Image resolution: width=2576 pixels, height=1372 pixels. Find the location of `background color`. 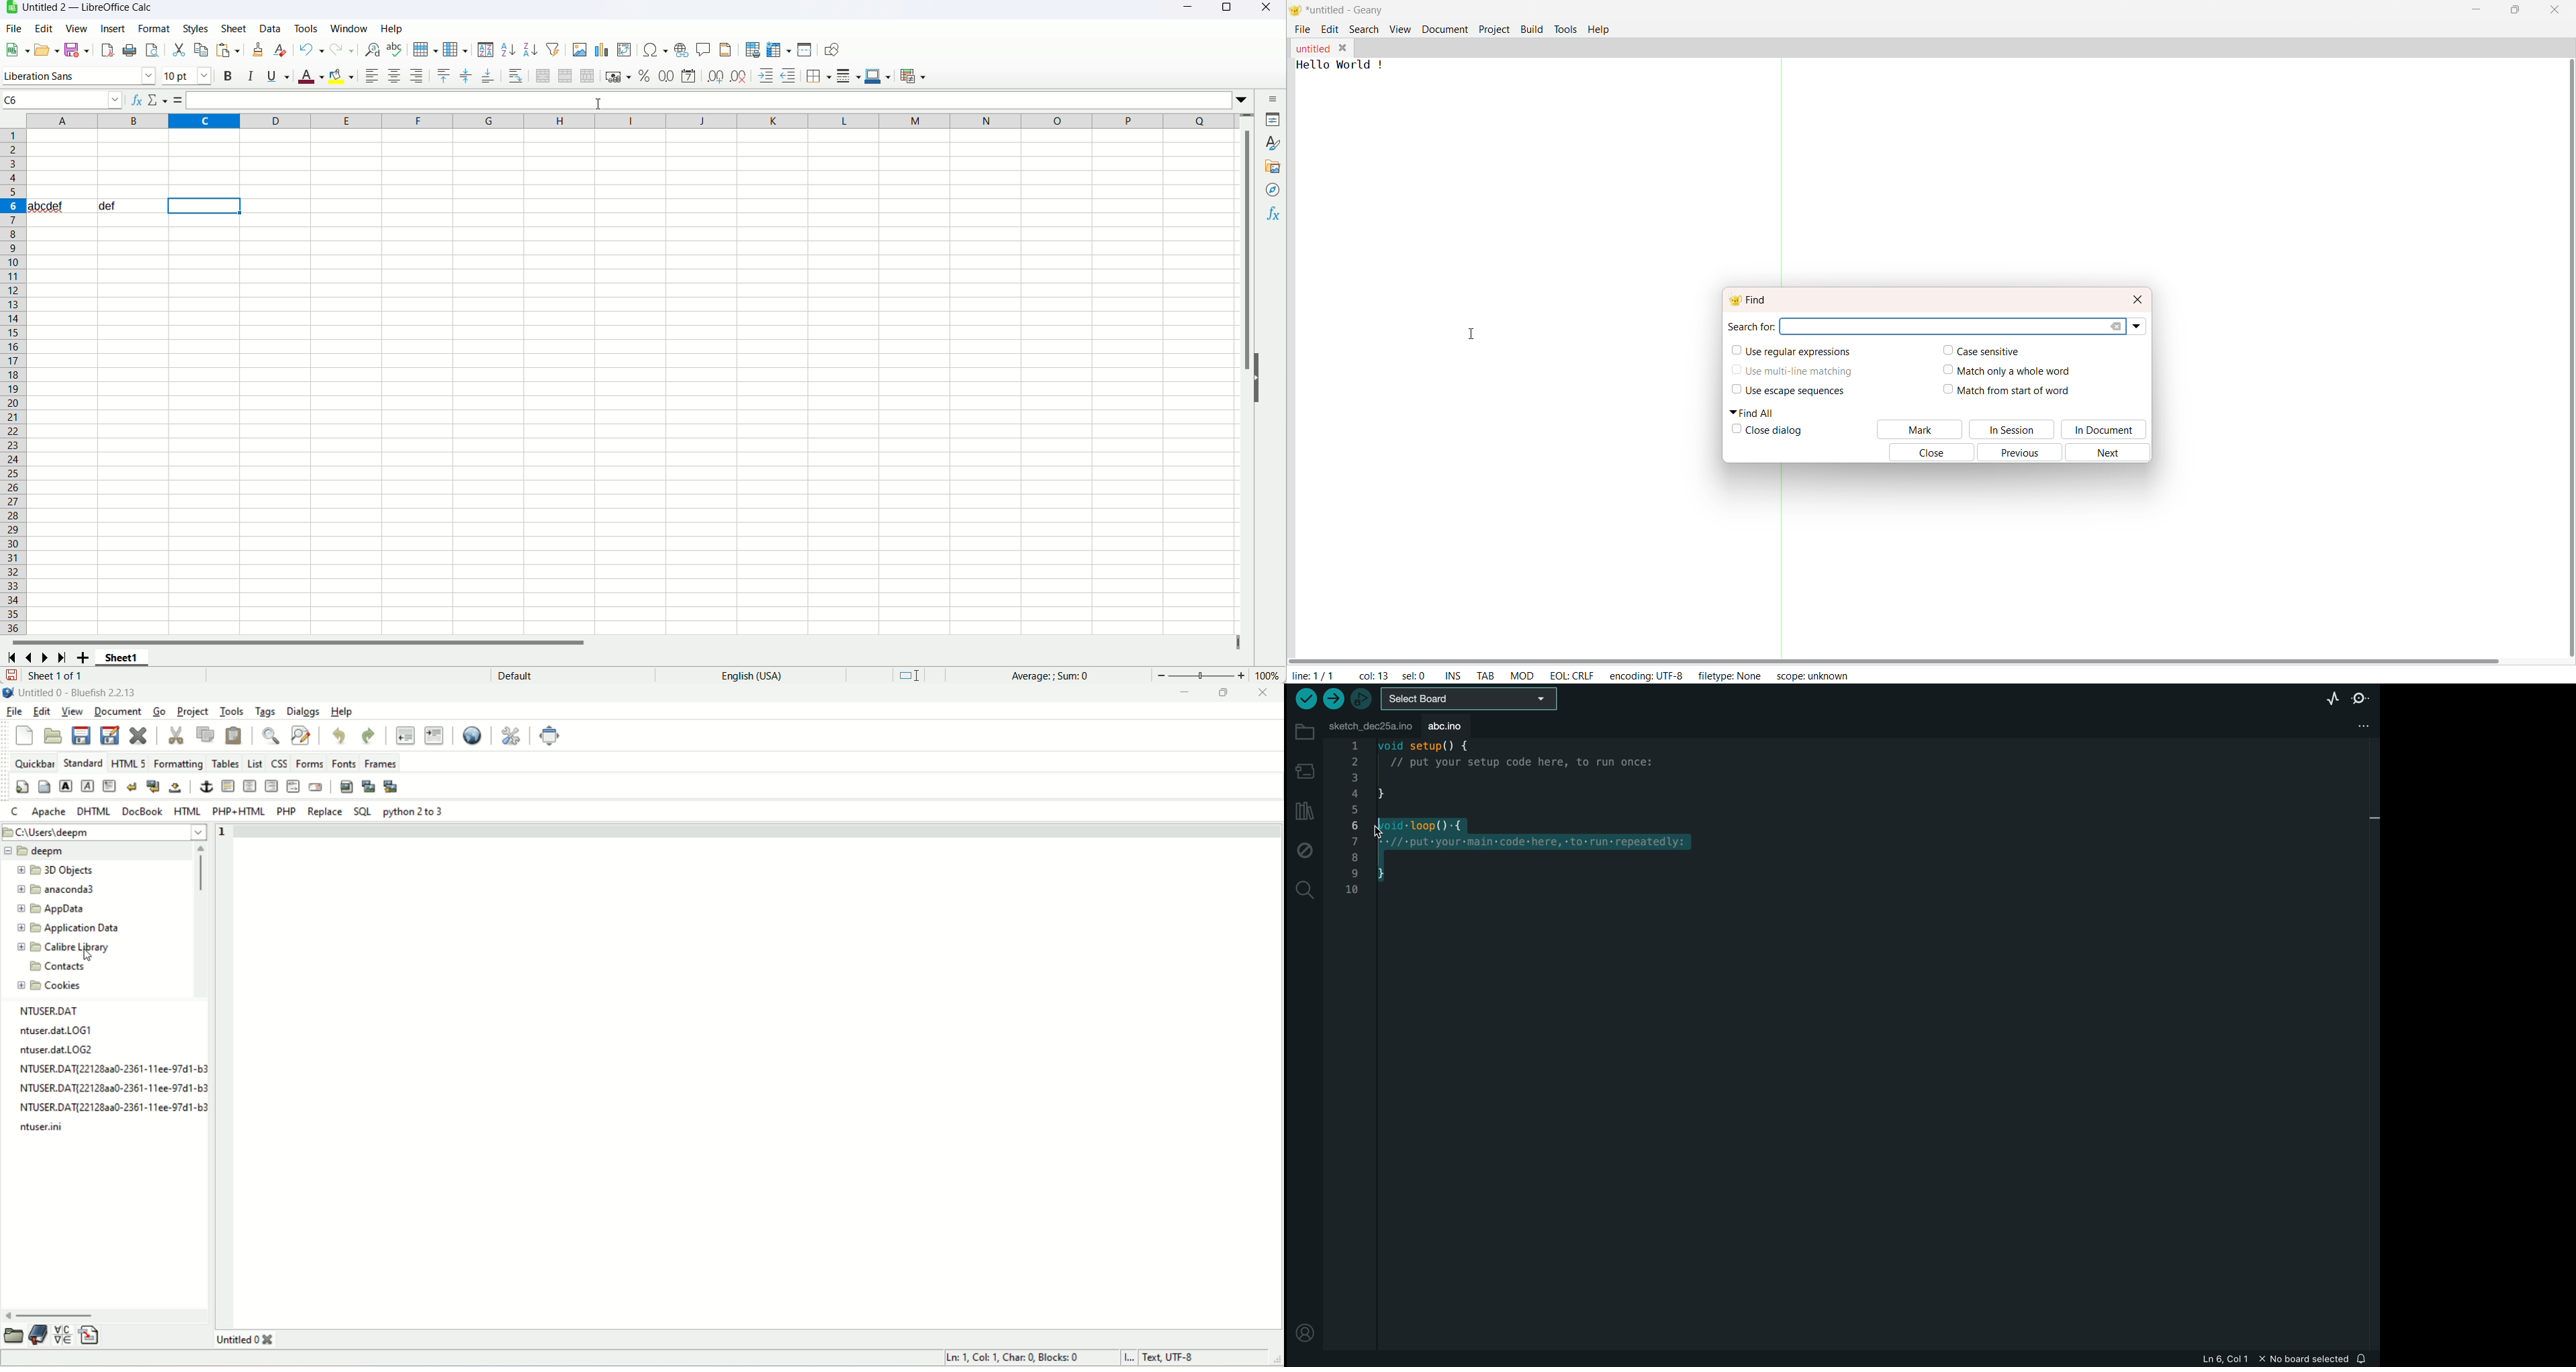

background color is located at coordinates (341, 76).